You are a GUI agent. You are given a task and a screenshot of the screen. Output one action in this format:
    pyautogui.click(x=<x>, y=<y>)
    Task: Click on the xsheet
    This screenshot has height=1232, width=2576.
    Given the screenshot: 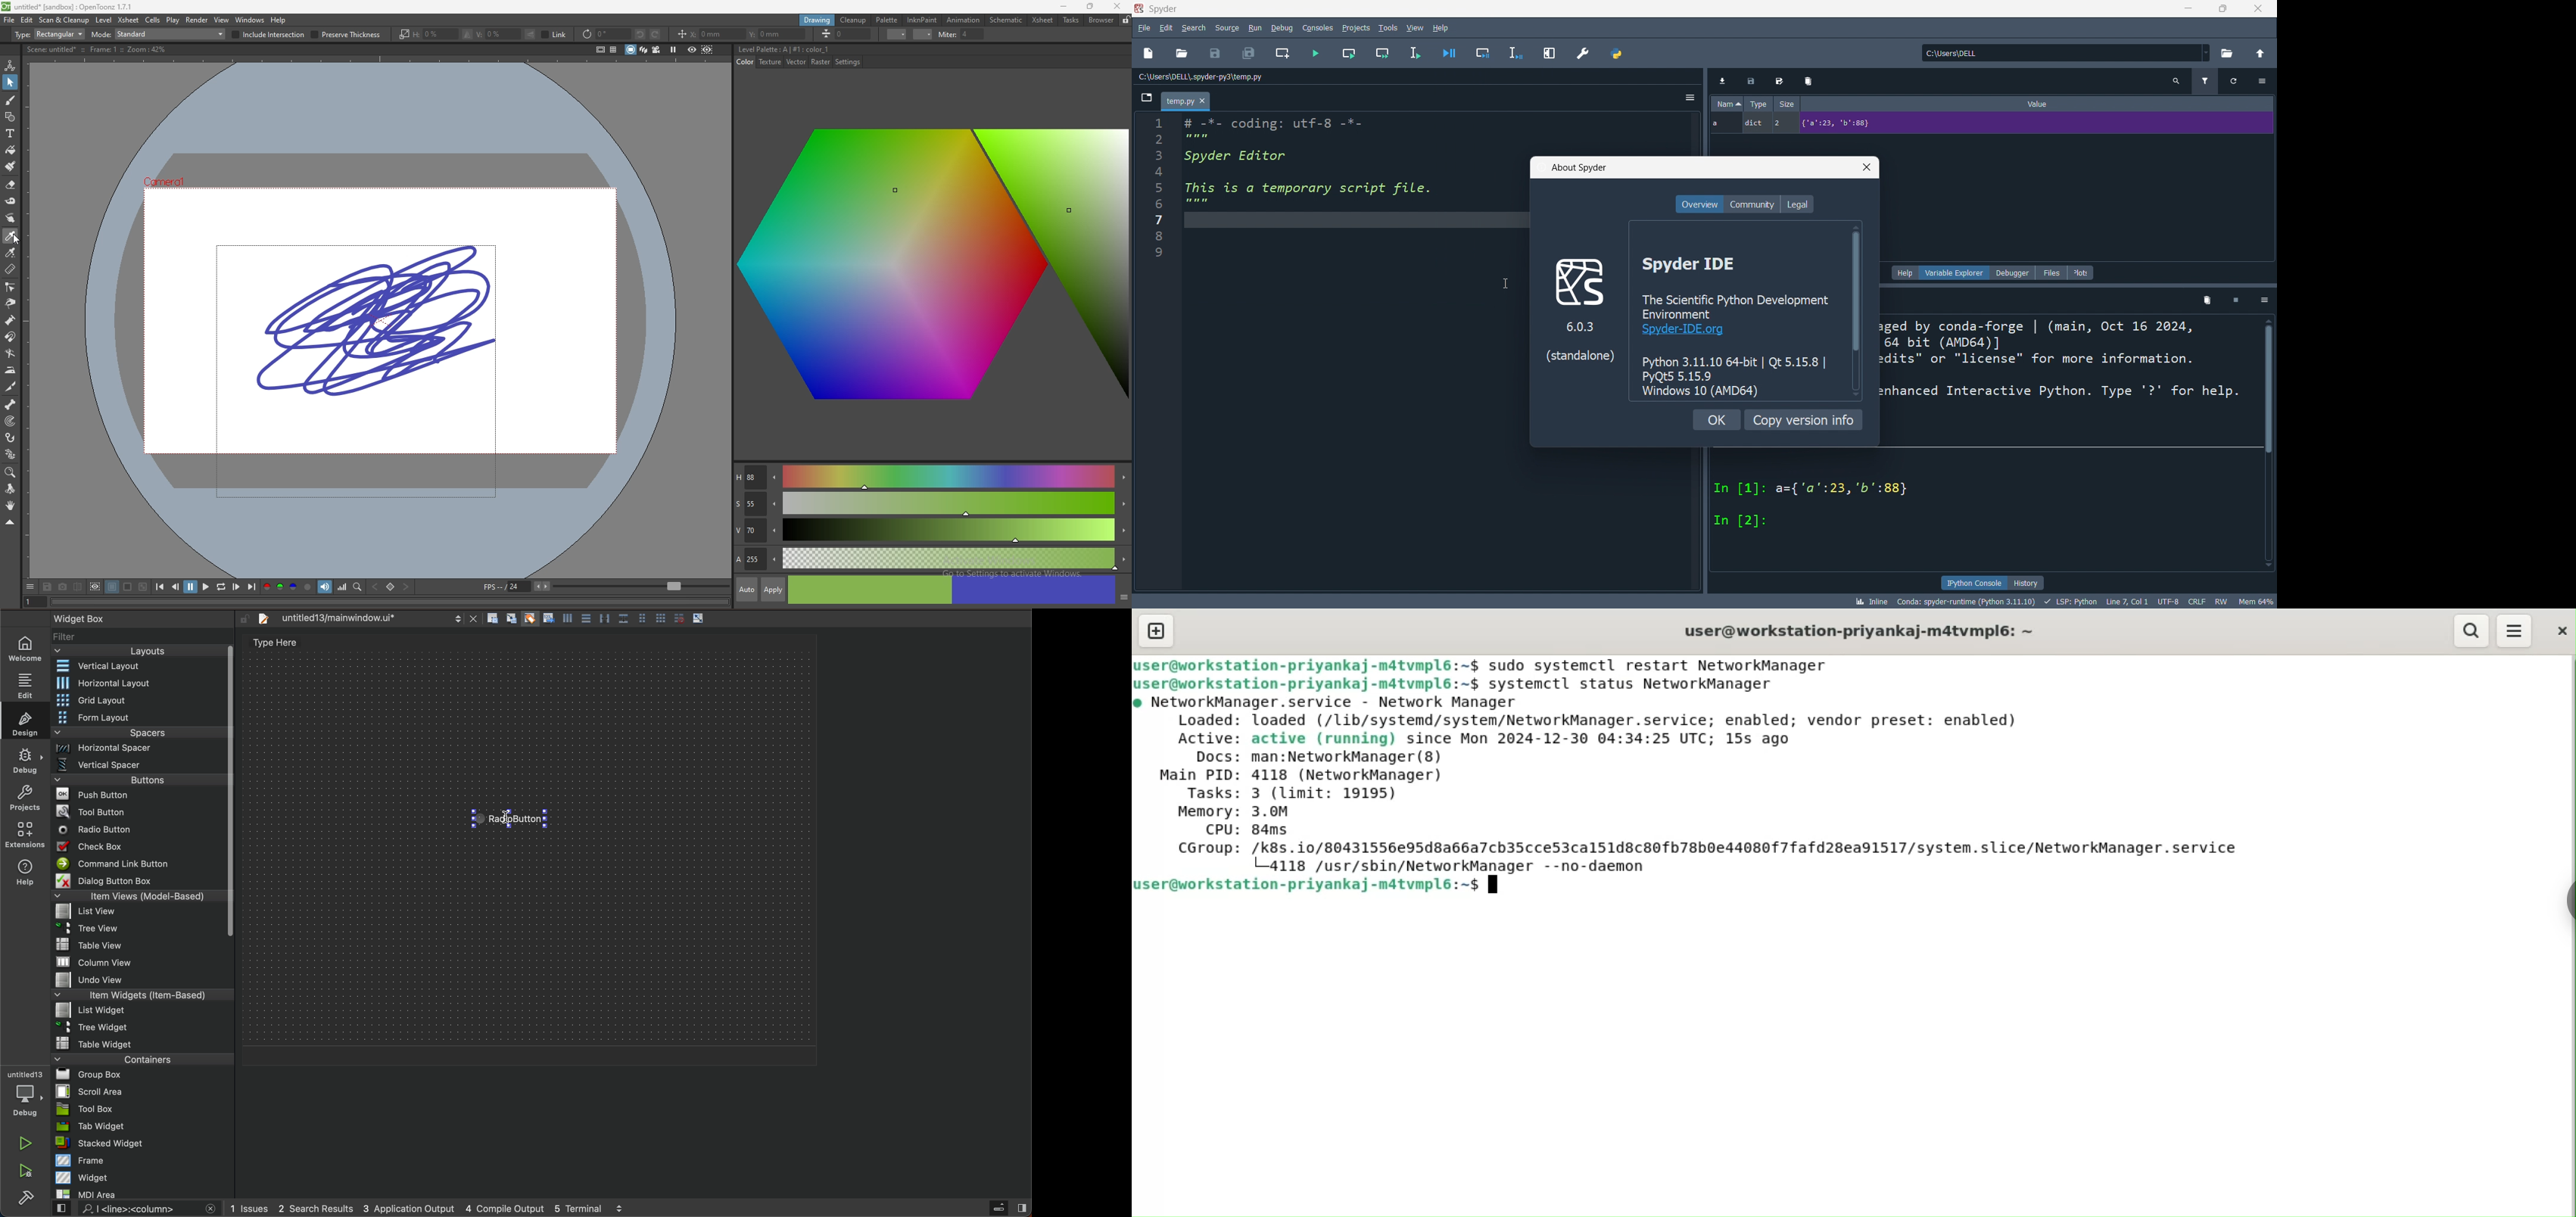 What is the action you would take?
    pyautogui.click(x=129, y=20)
    